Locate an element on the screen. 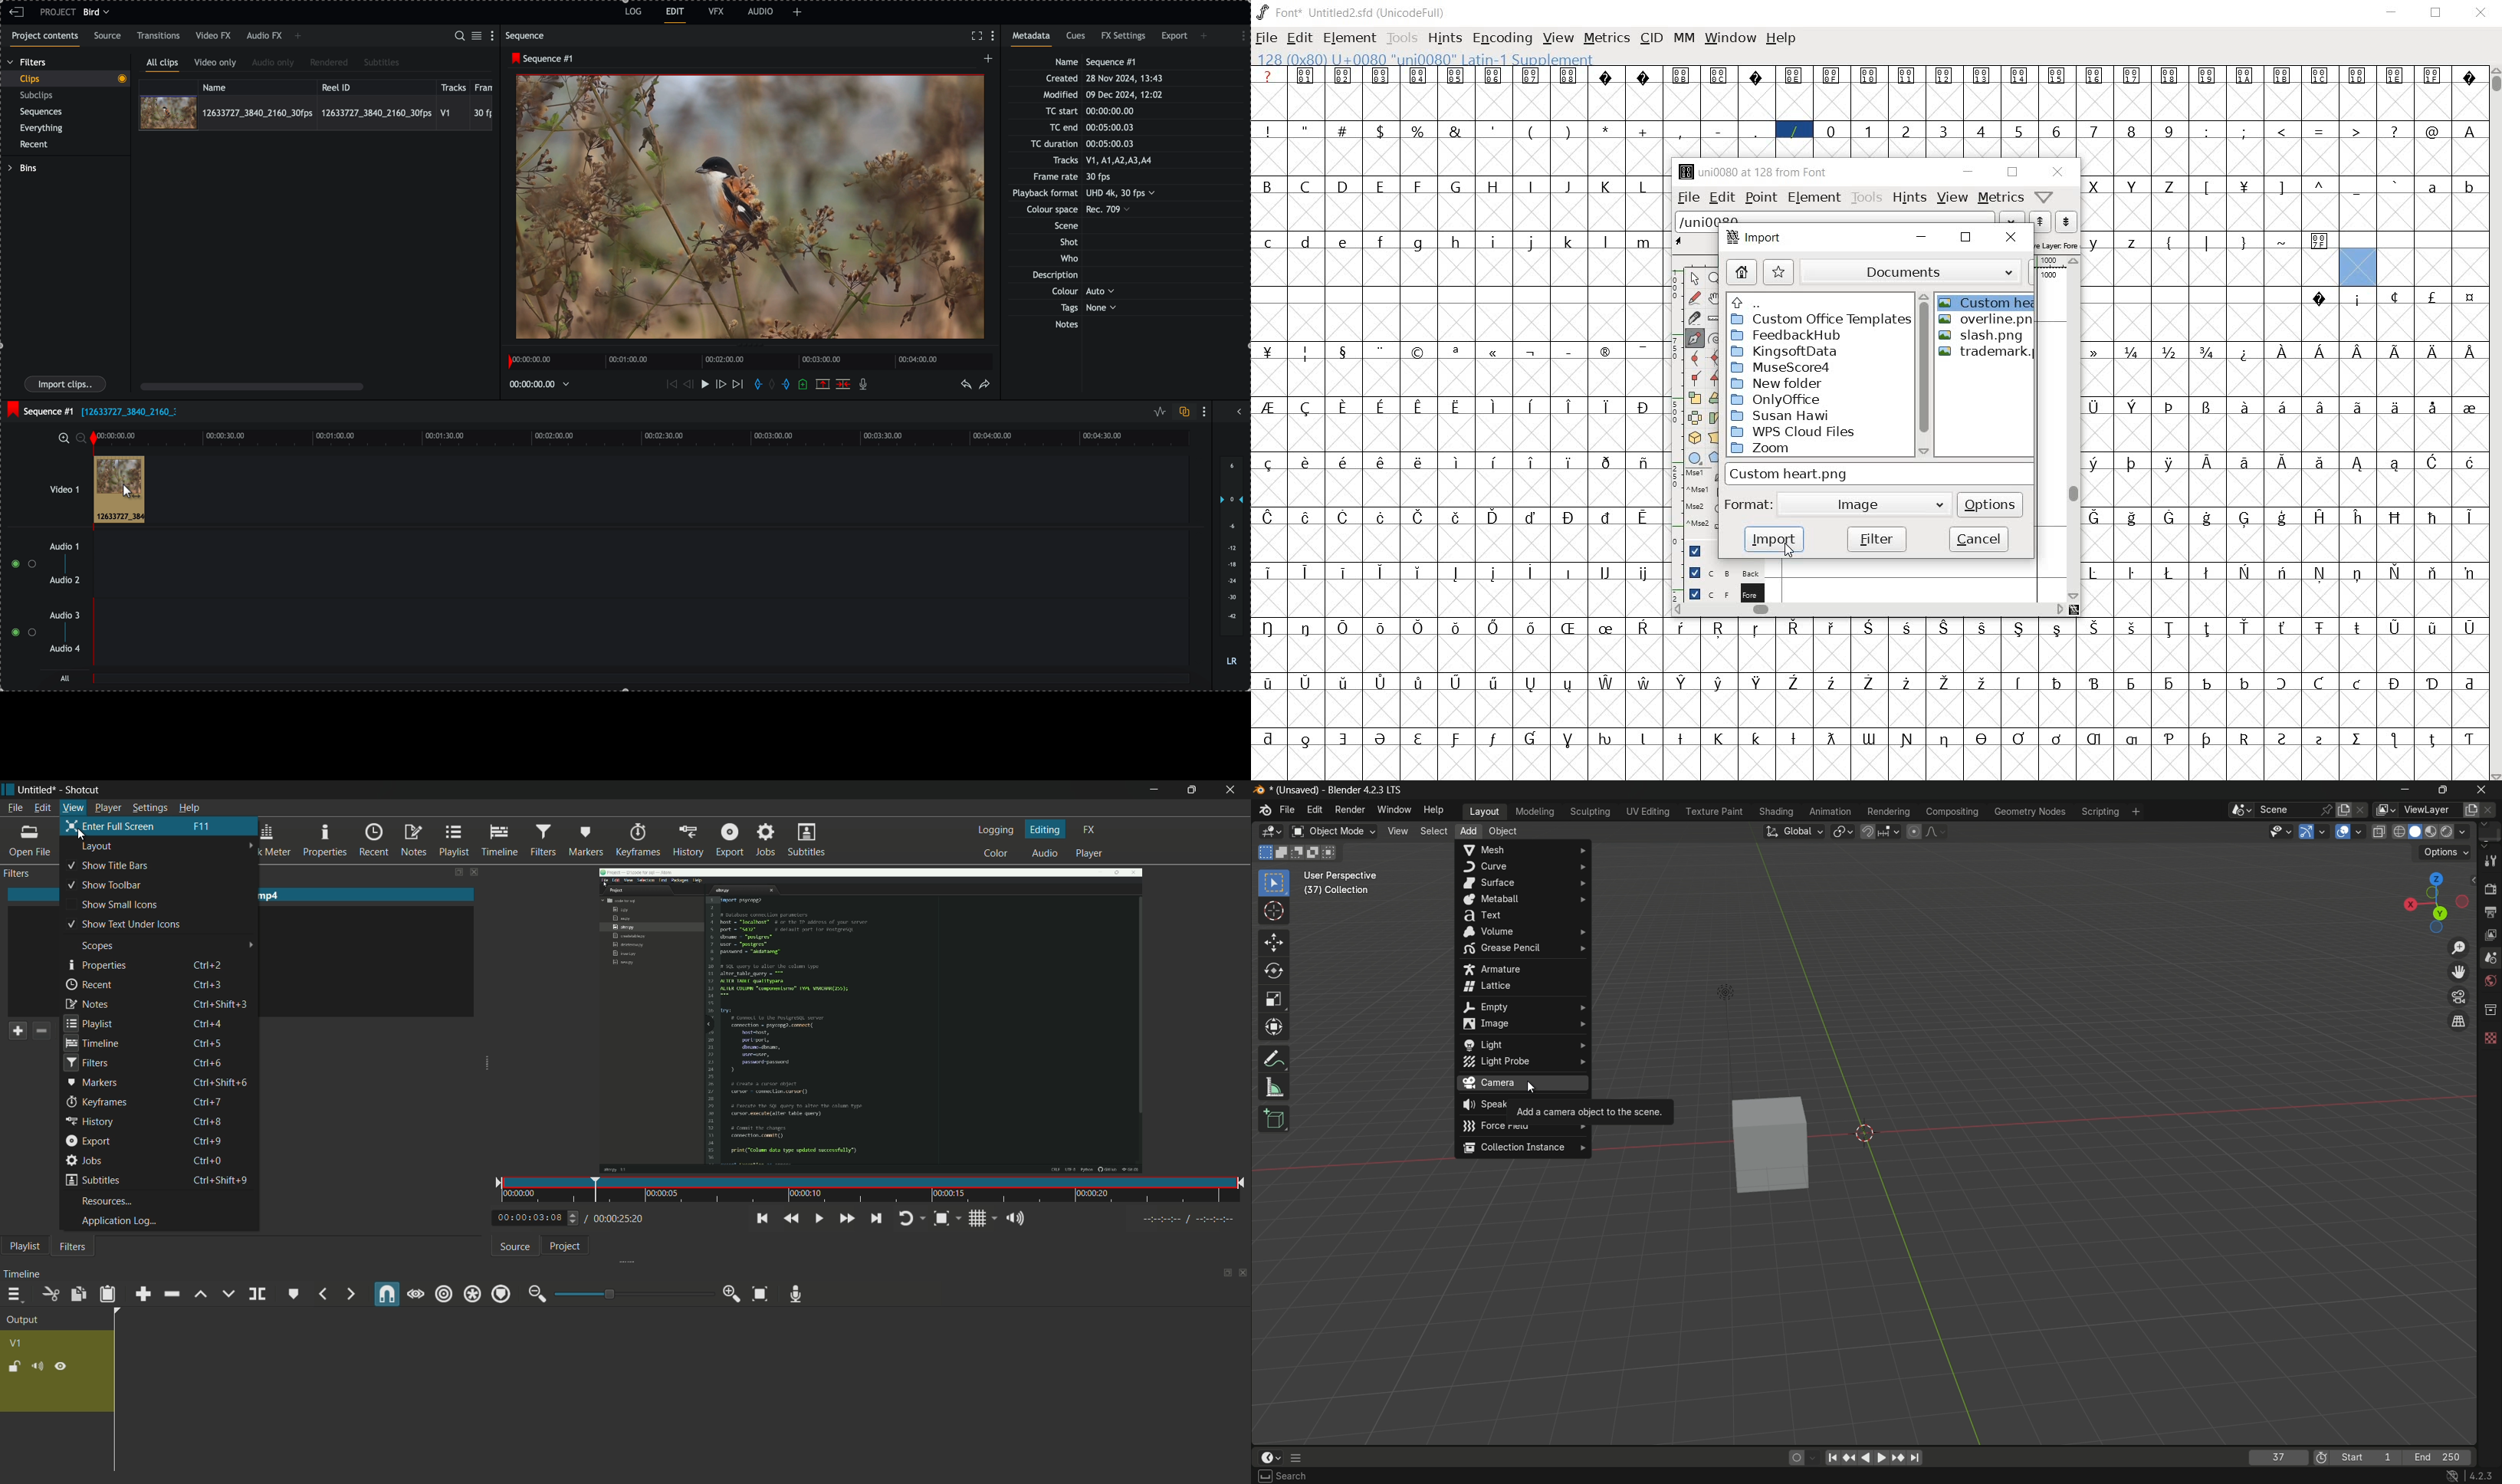  element is located at coordinates (1814, 198).